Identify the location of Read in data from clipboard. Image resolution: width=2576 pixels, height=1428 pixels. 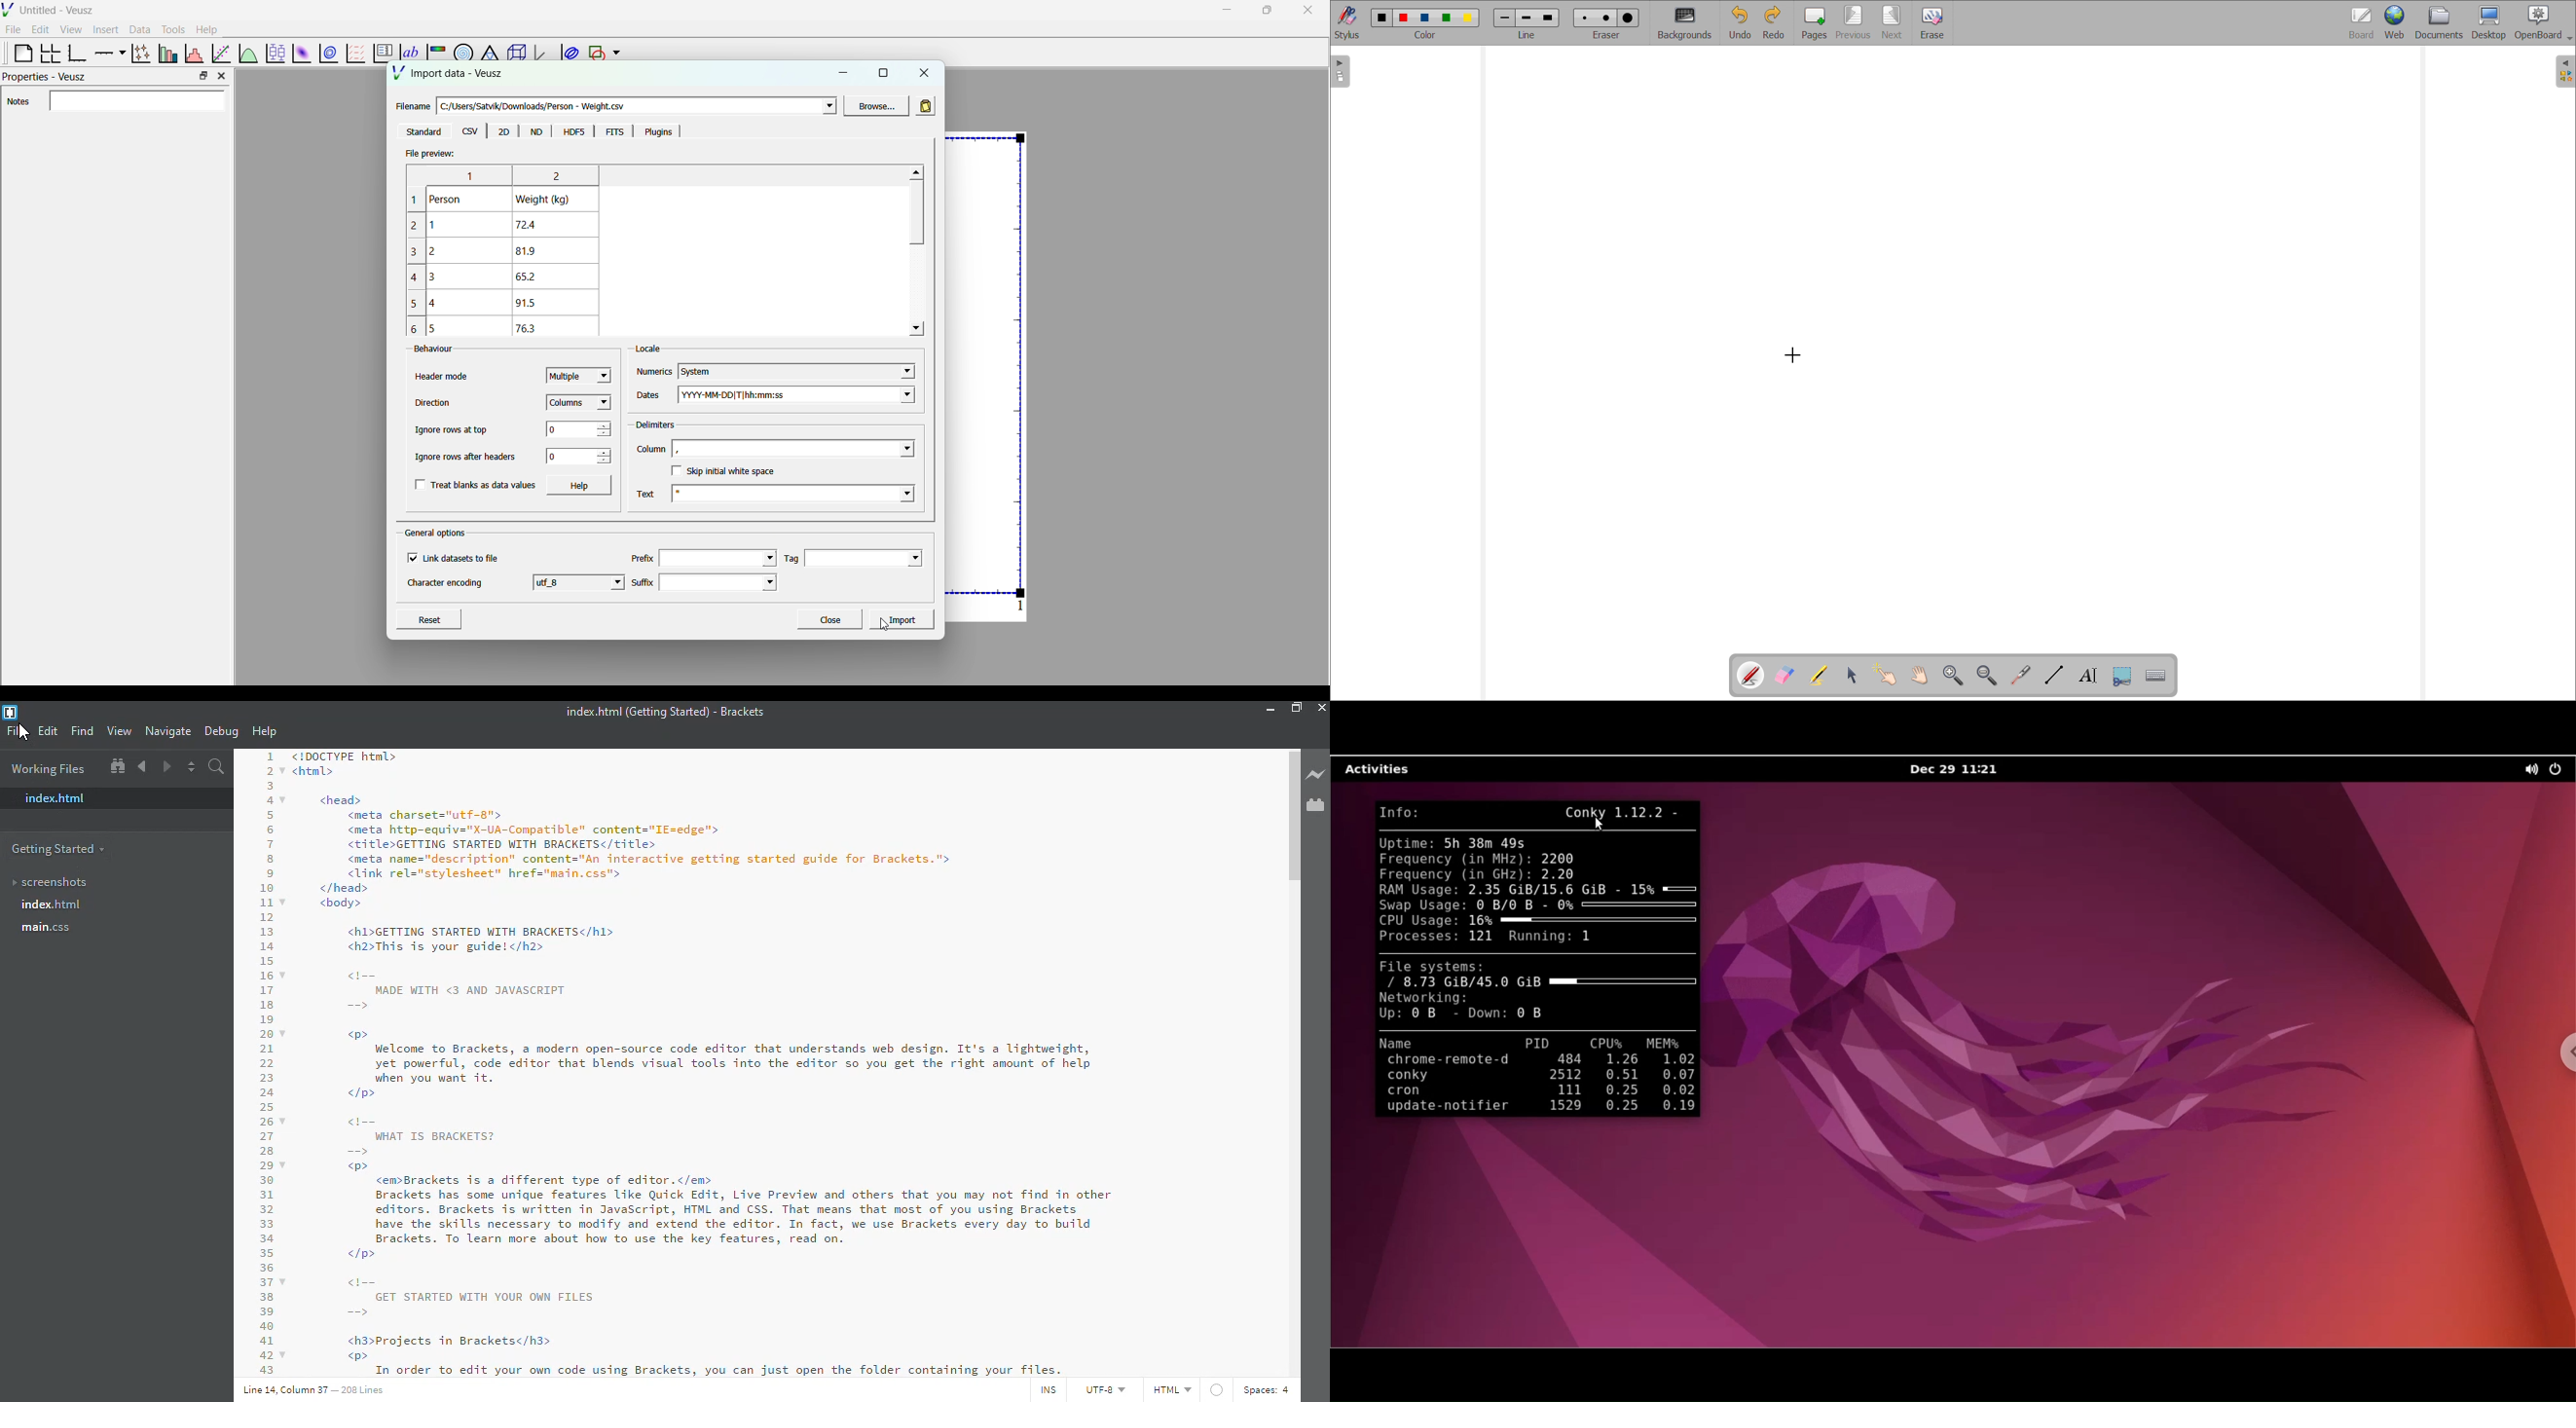
(927, 104).